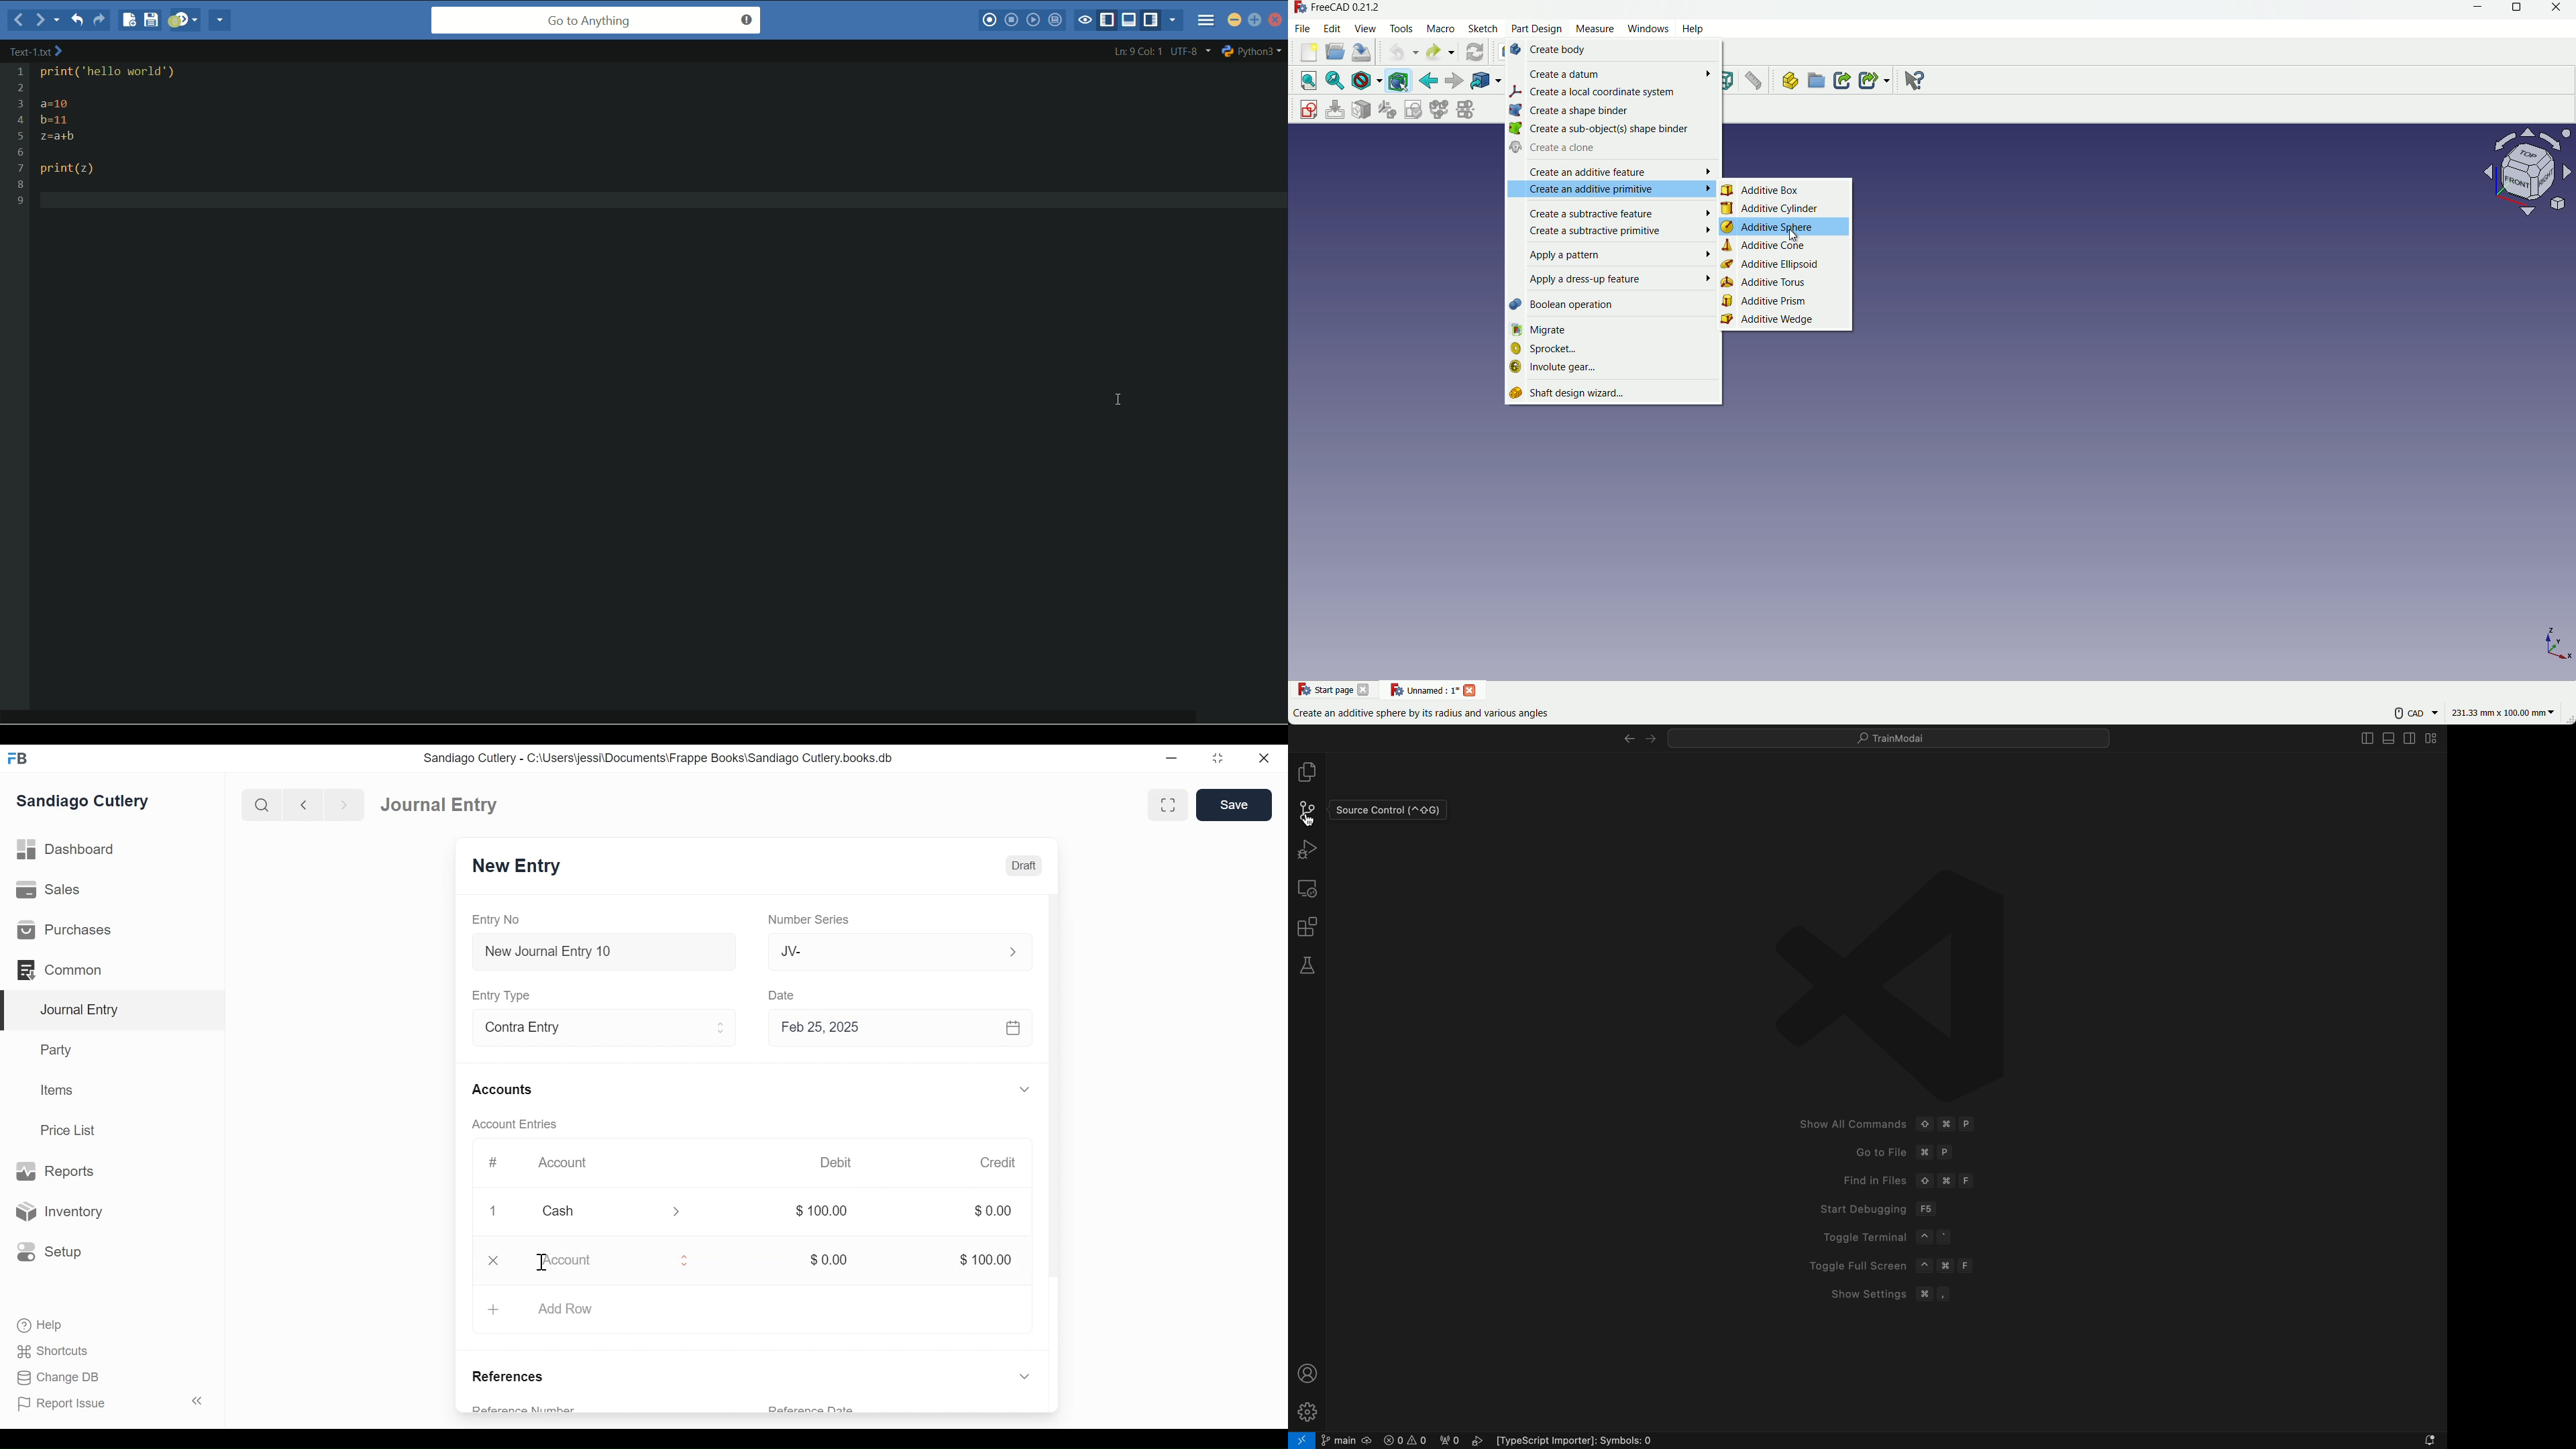 The image size is (2576, 1456). Describe the element at coordinates (841, 1163) in the screenshot. I see `Debit` at that location.